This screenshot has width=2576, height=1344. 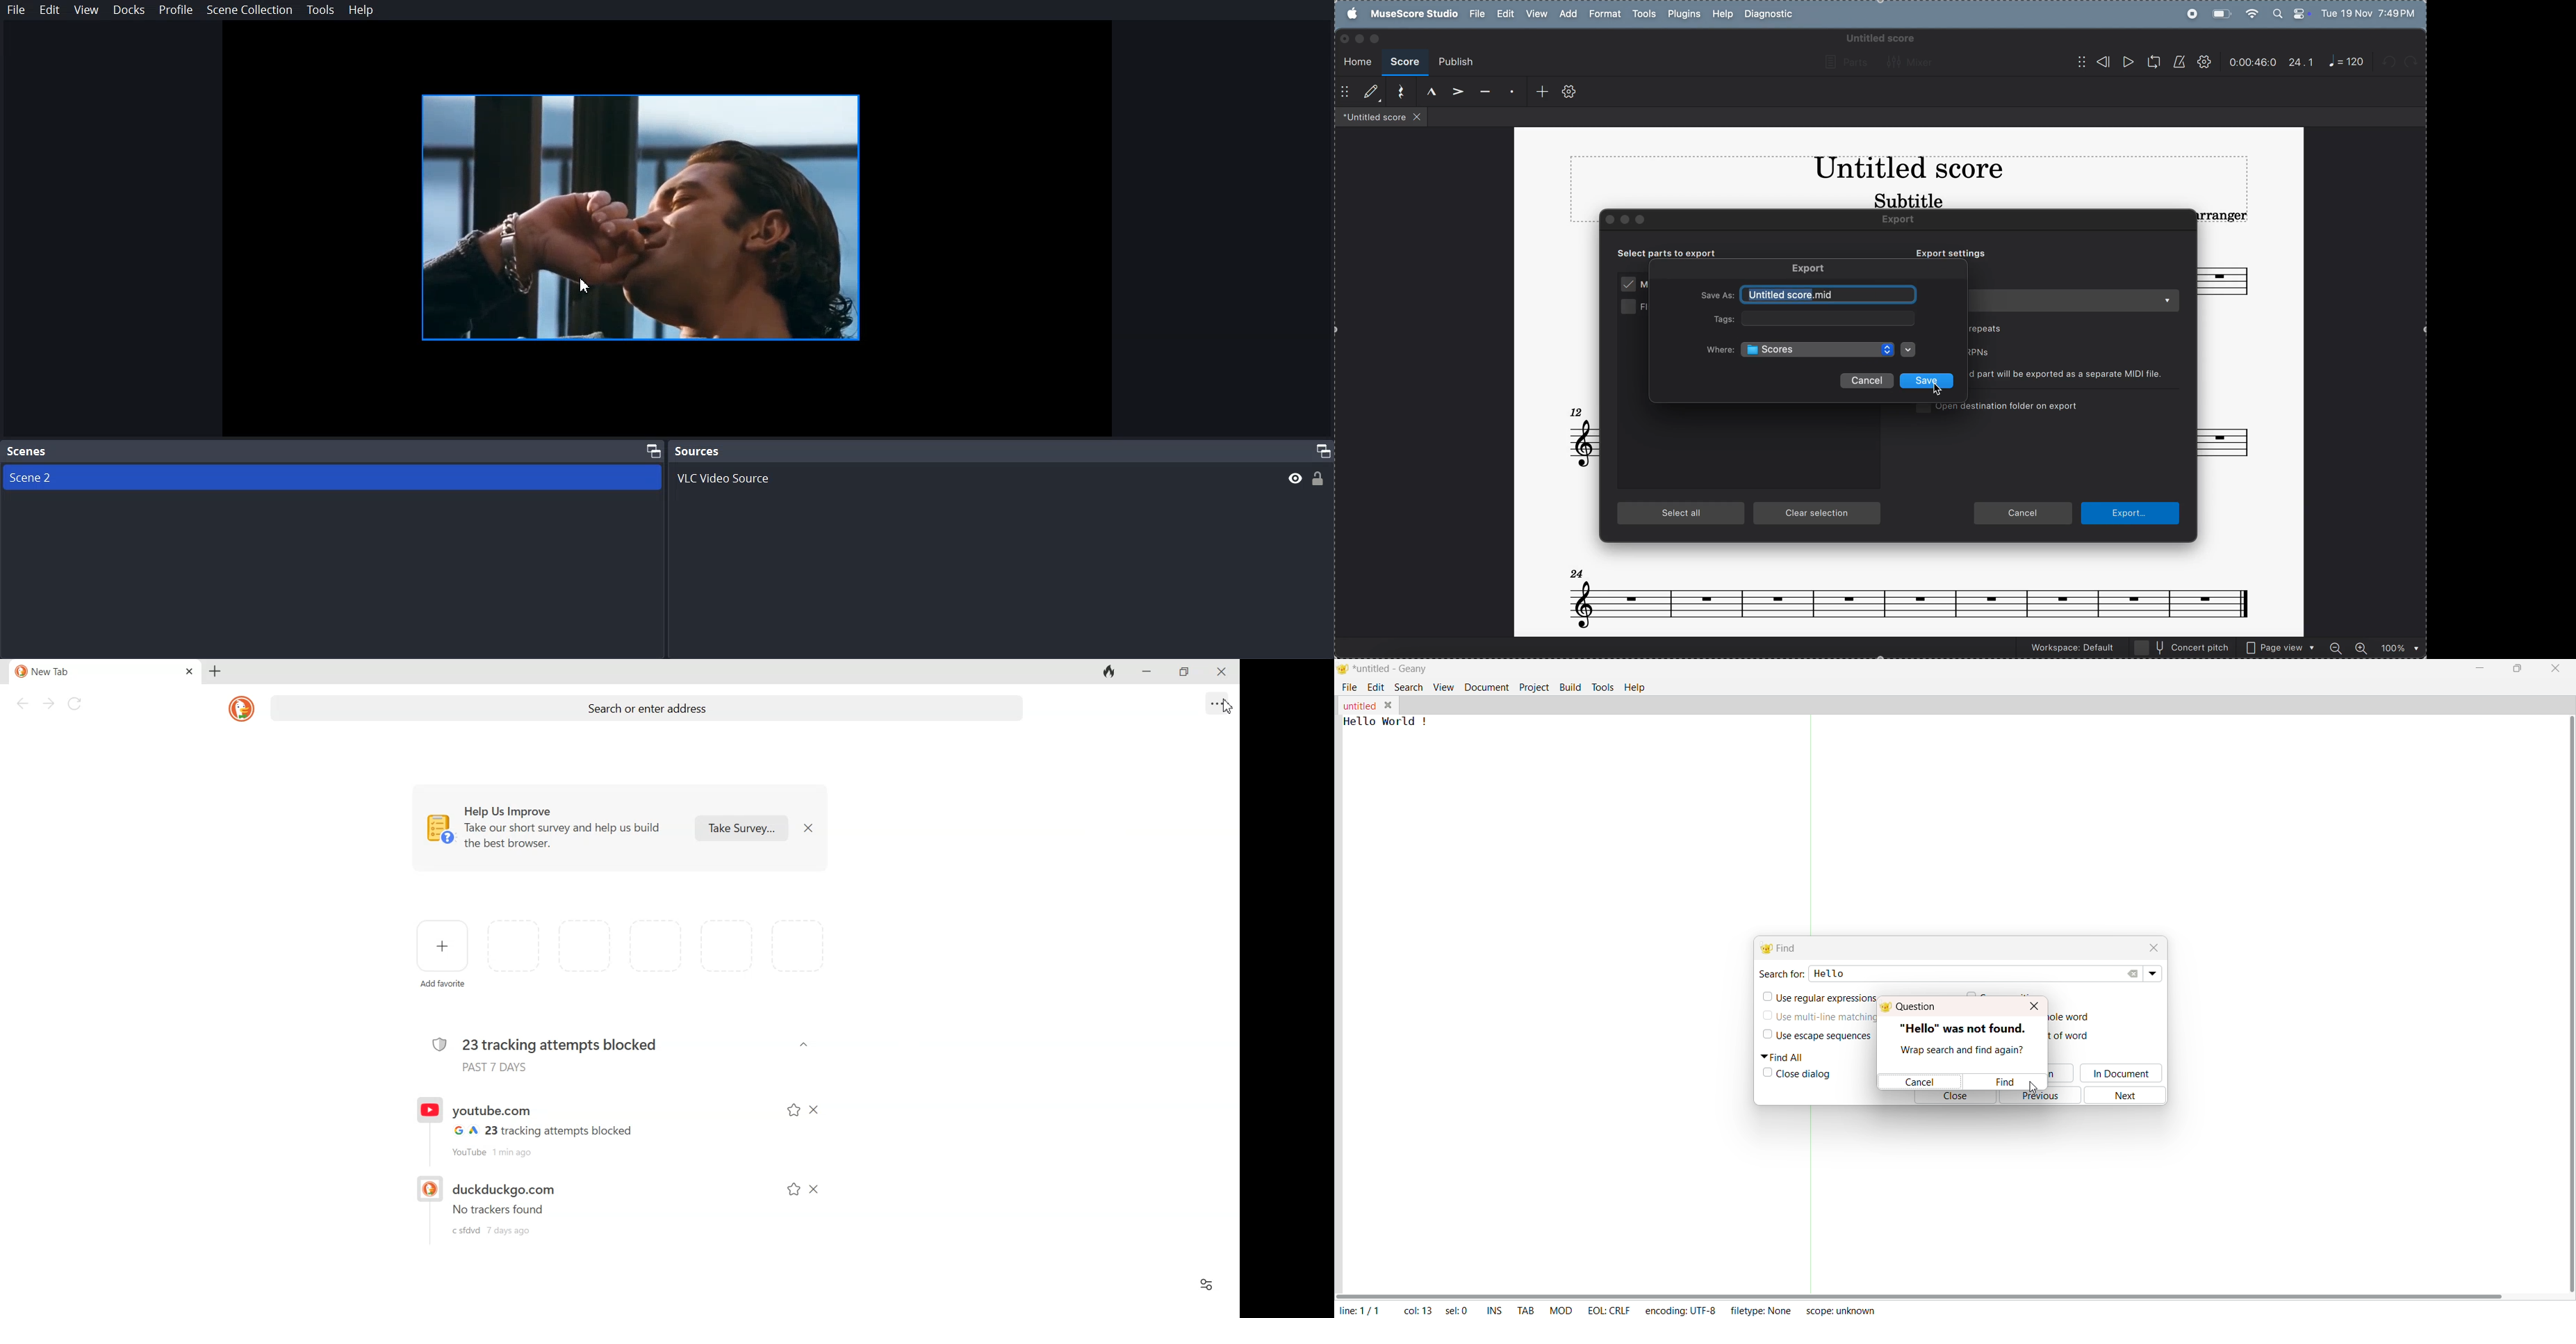 What do you see at coordinates (1829, 319) in the screenshot?
I see `text box` at bounding box center [1829, 319].